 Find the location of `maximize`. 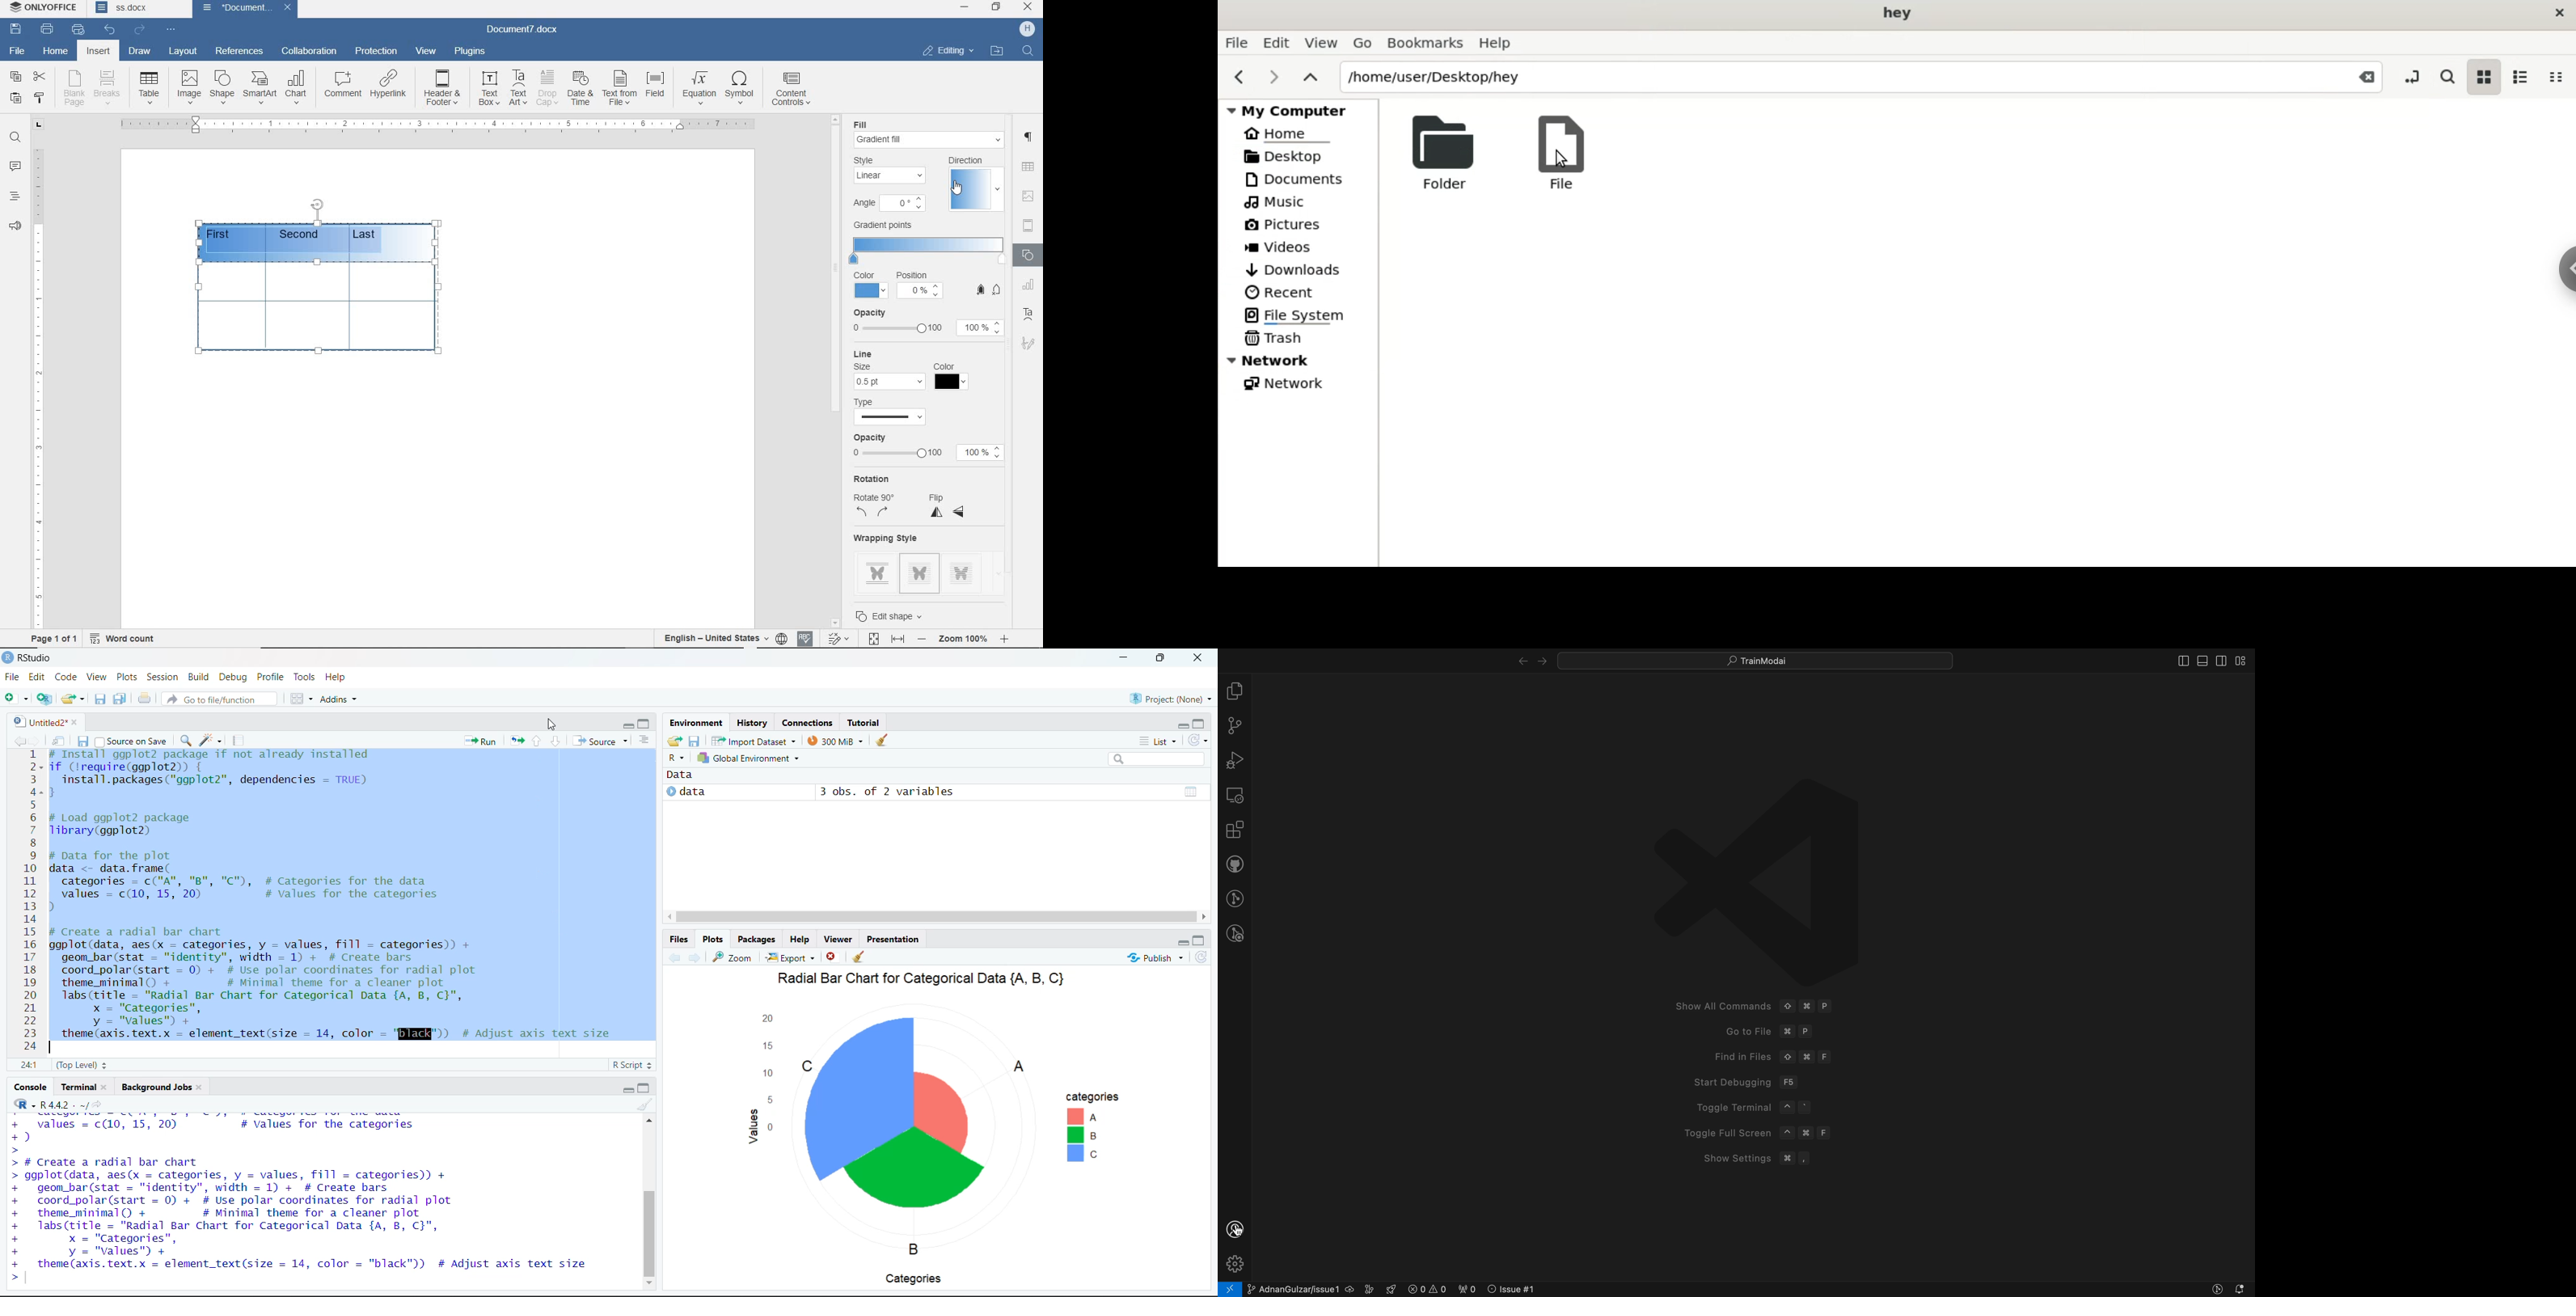

maximize is located at coordinates (1157, 657).